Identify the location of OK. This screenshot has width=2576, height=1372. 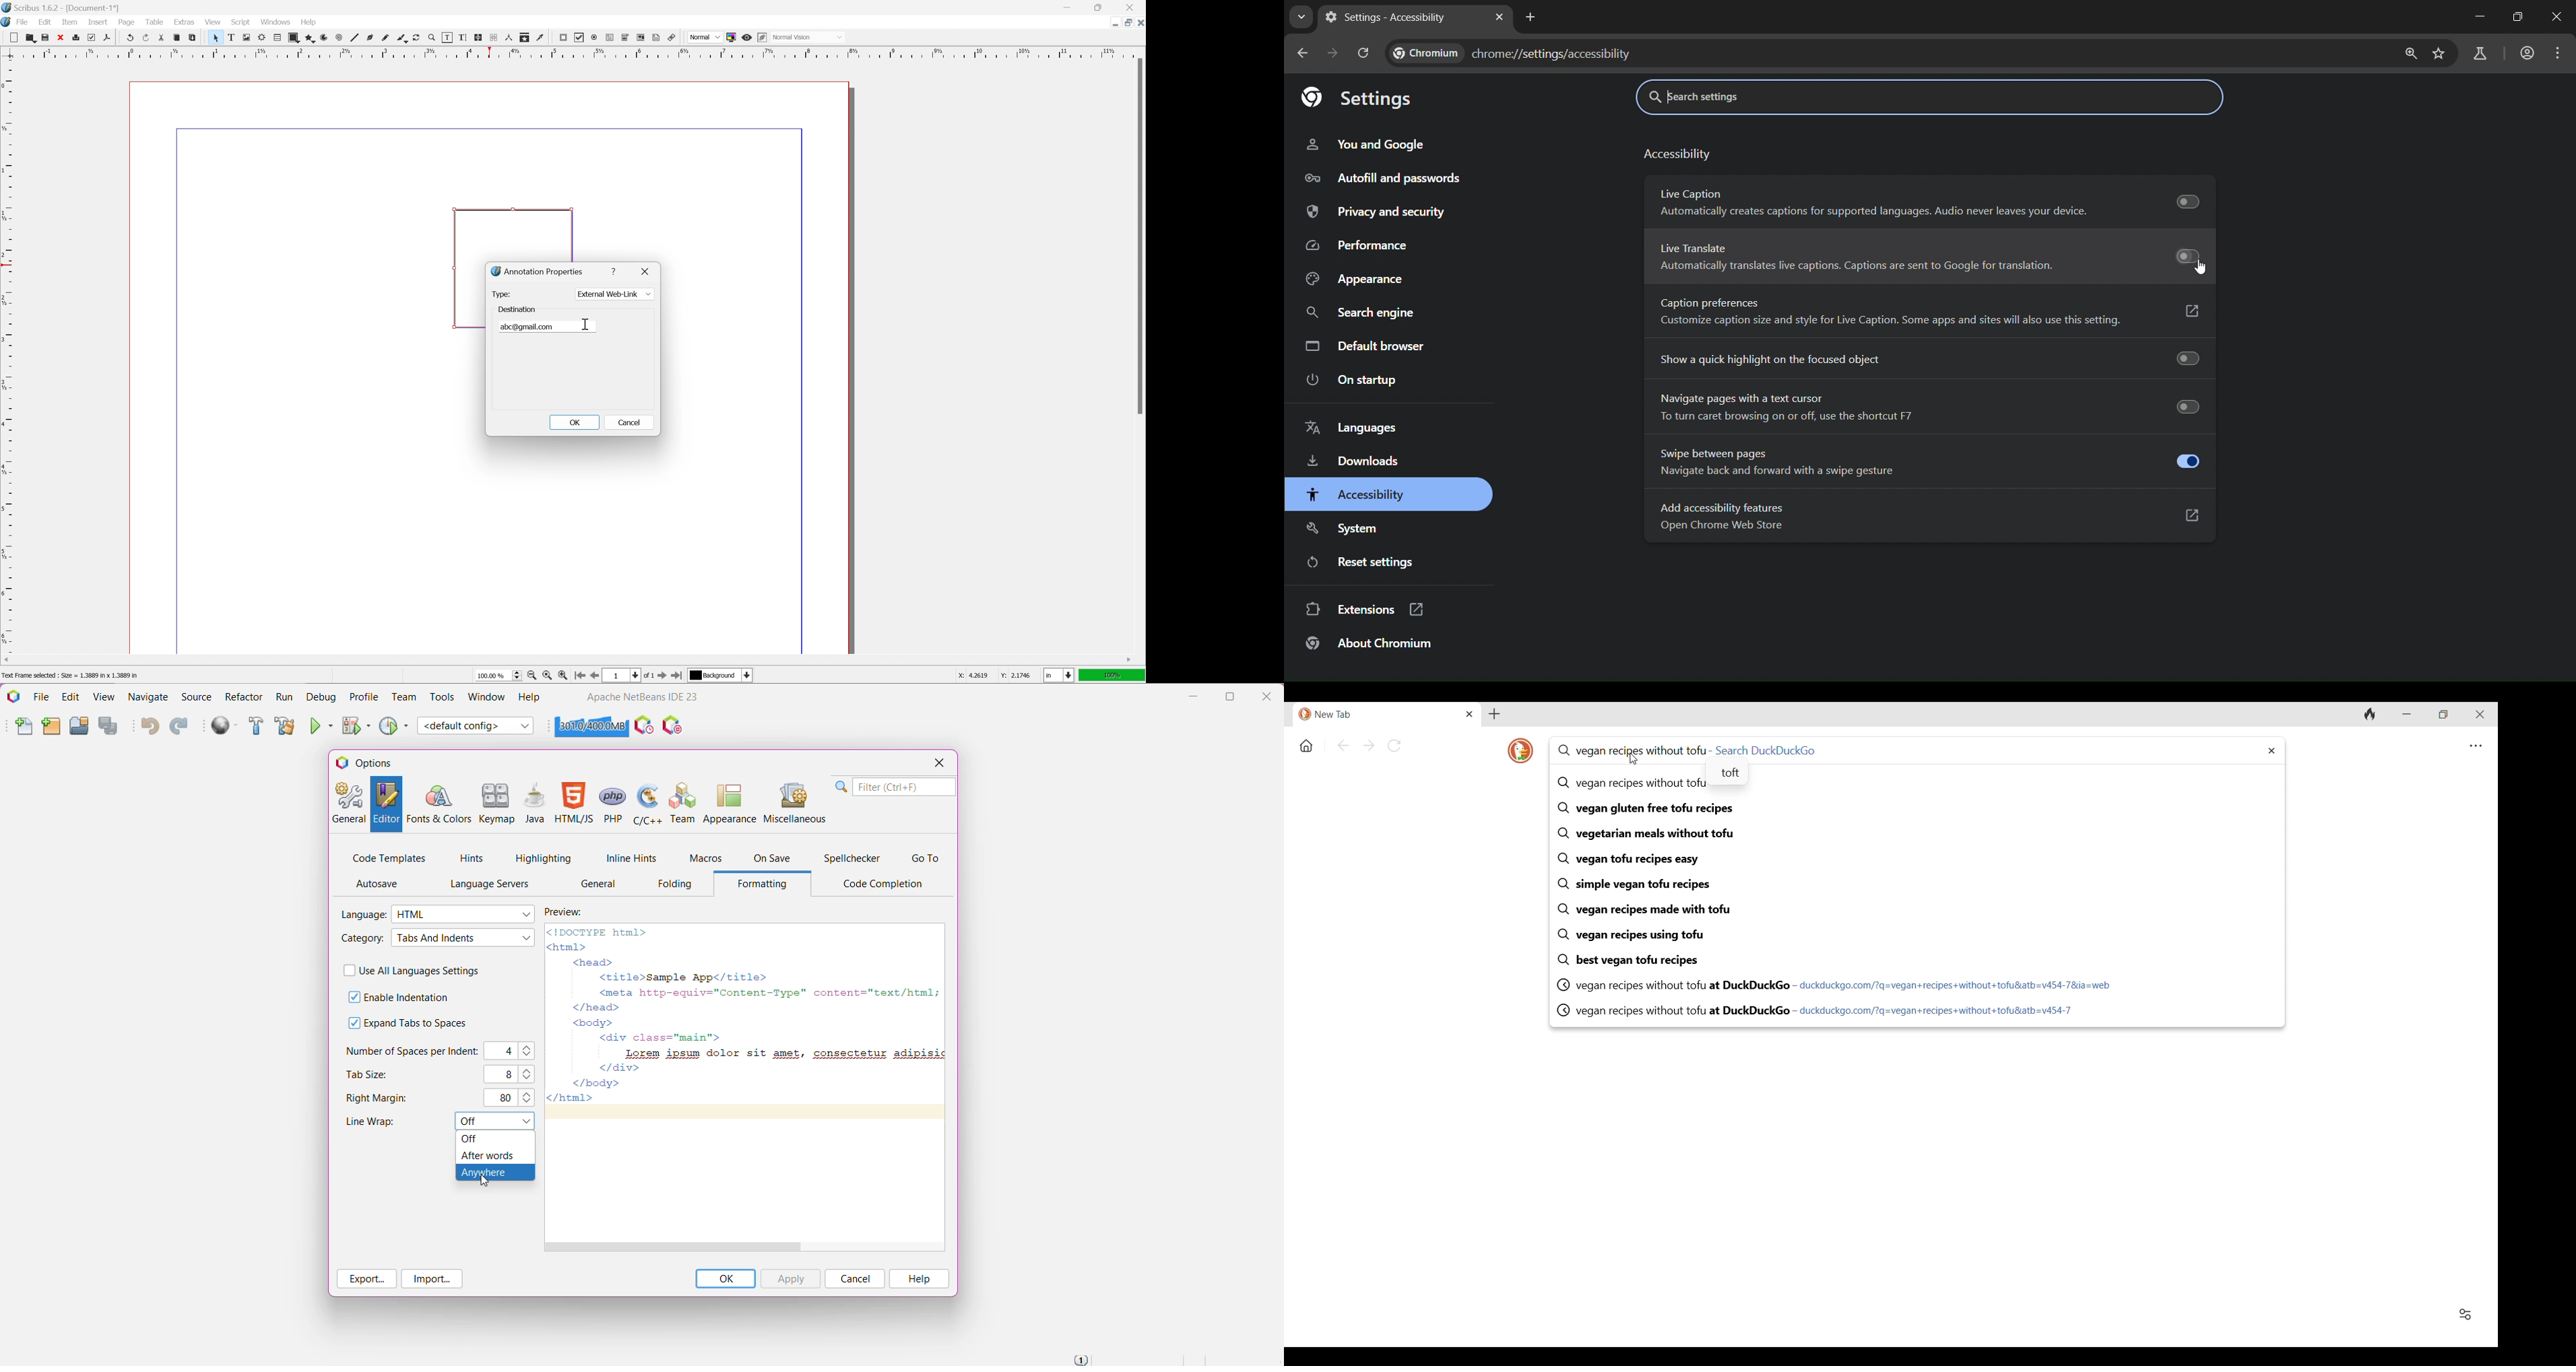
(574, 422).